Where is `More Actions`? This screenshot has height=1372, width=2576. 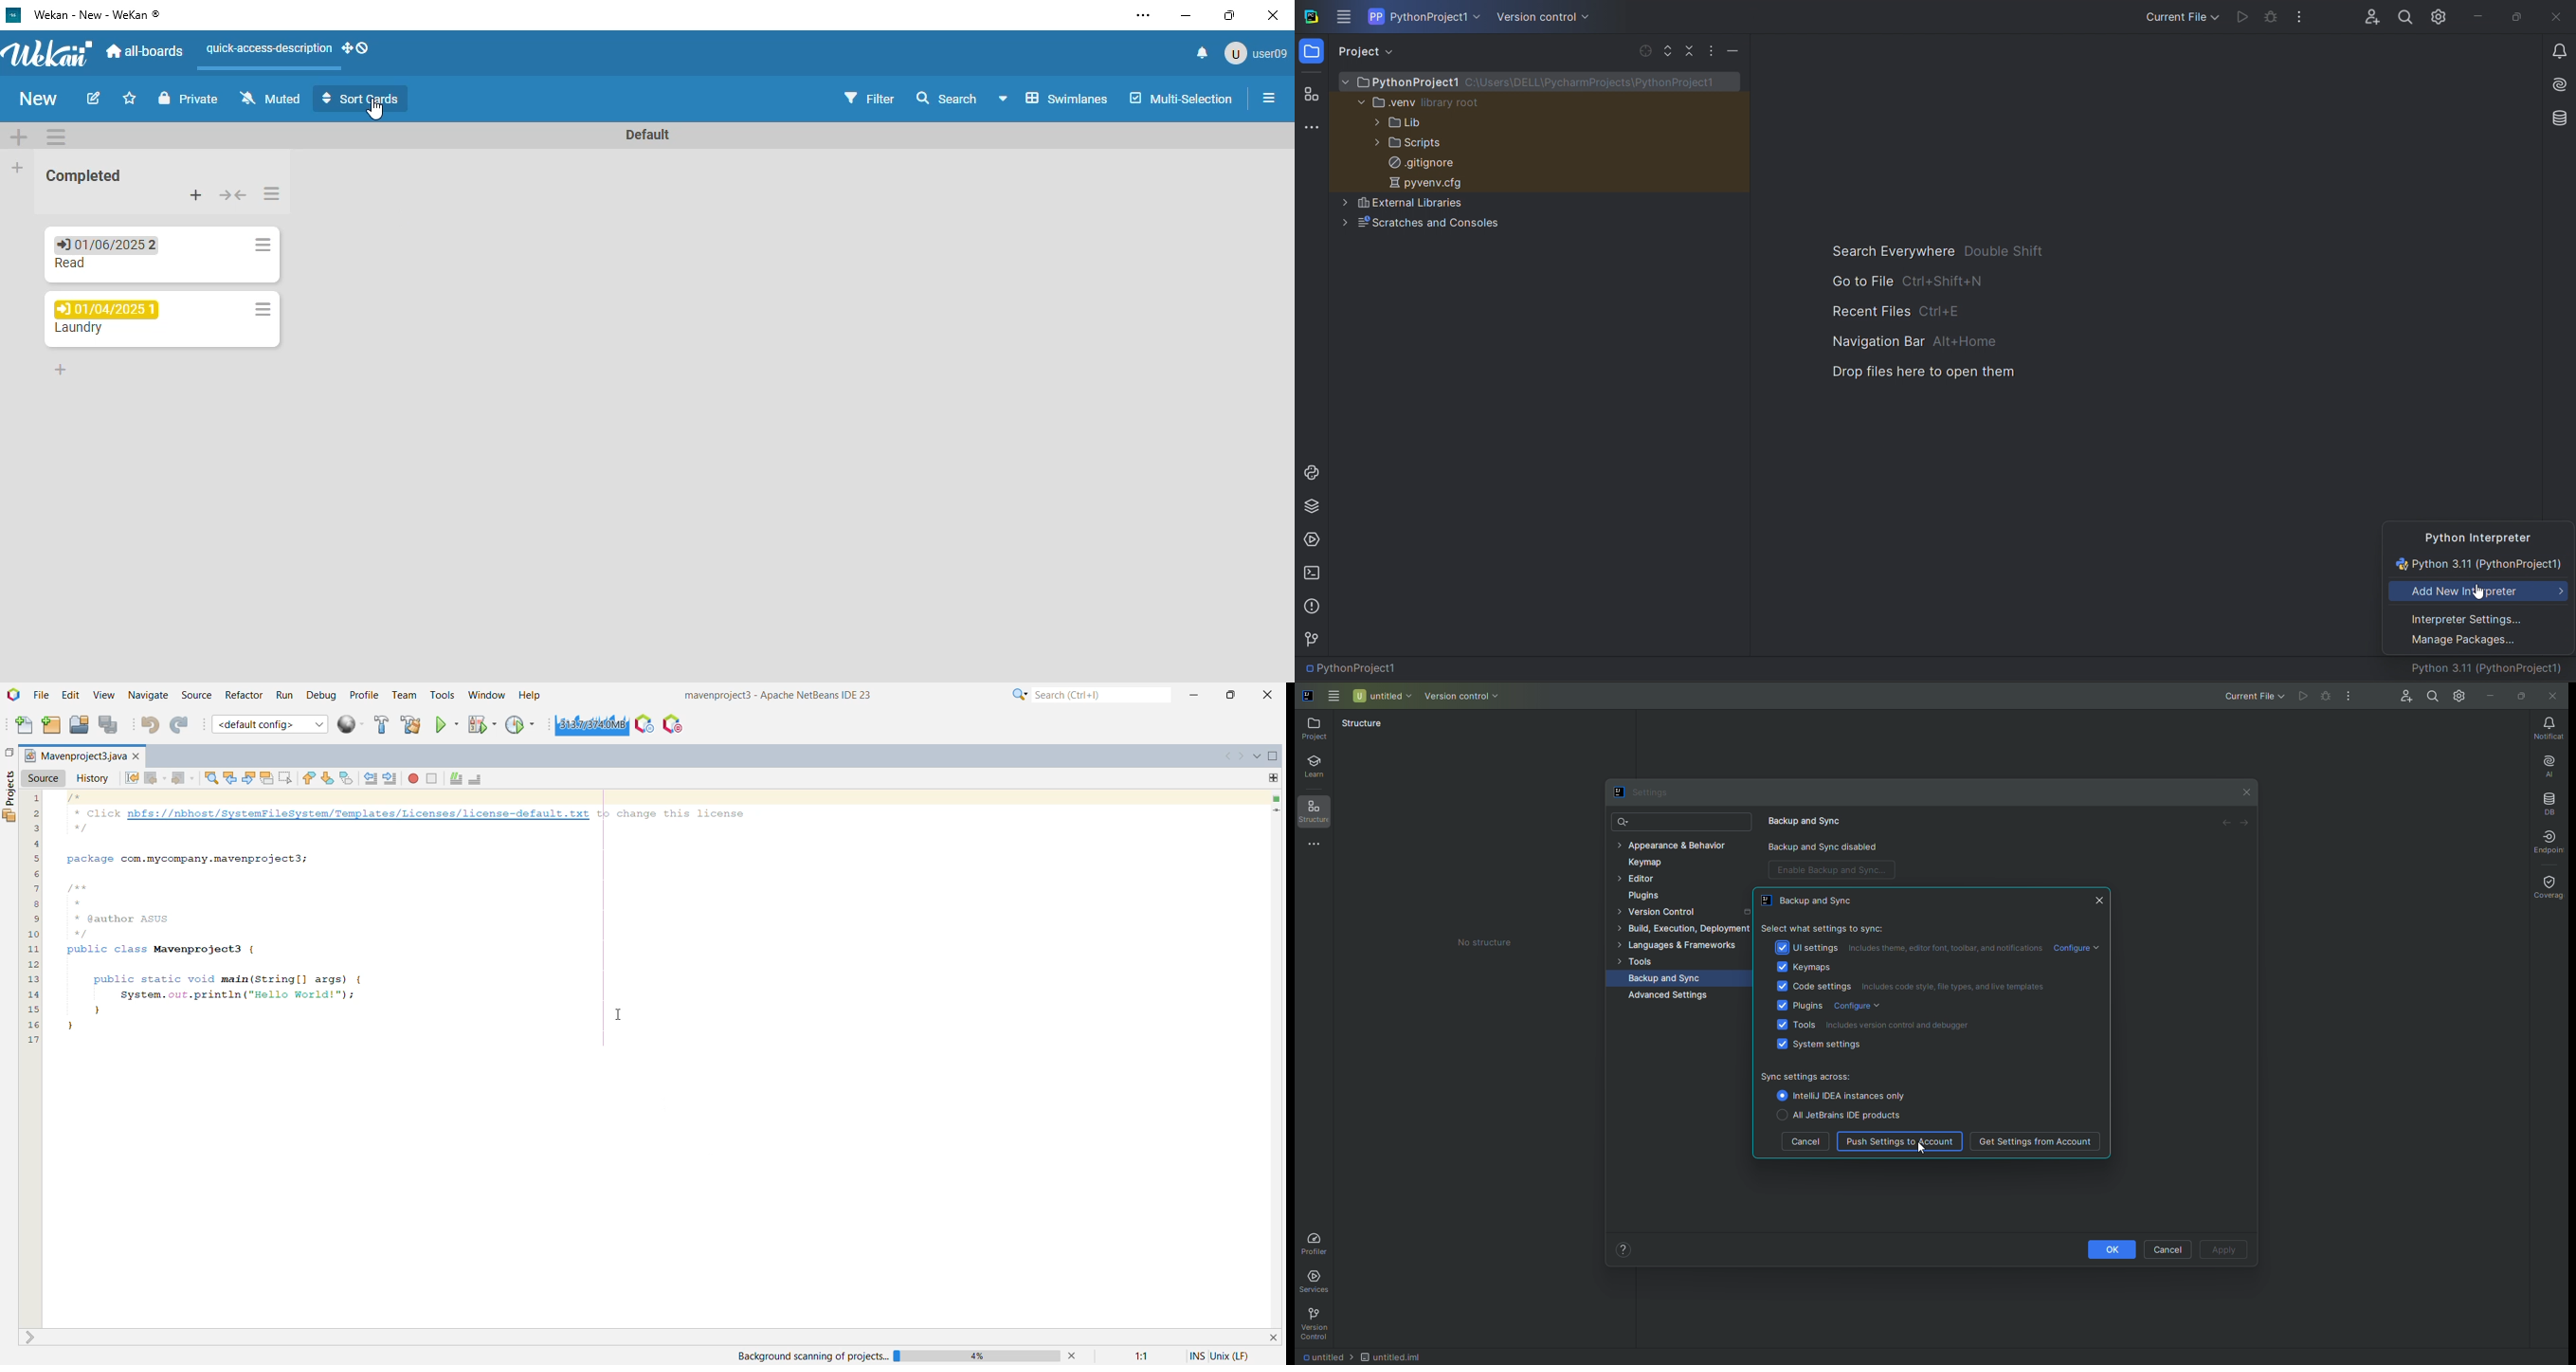 More Actions is located at coordinates (2350, 697).